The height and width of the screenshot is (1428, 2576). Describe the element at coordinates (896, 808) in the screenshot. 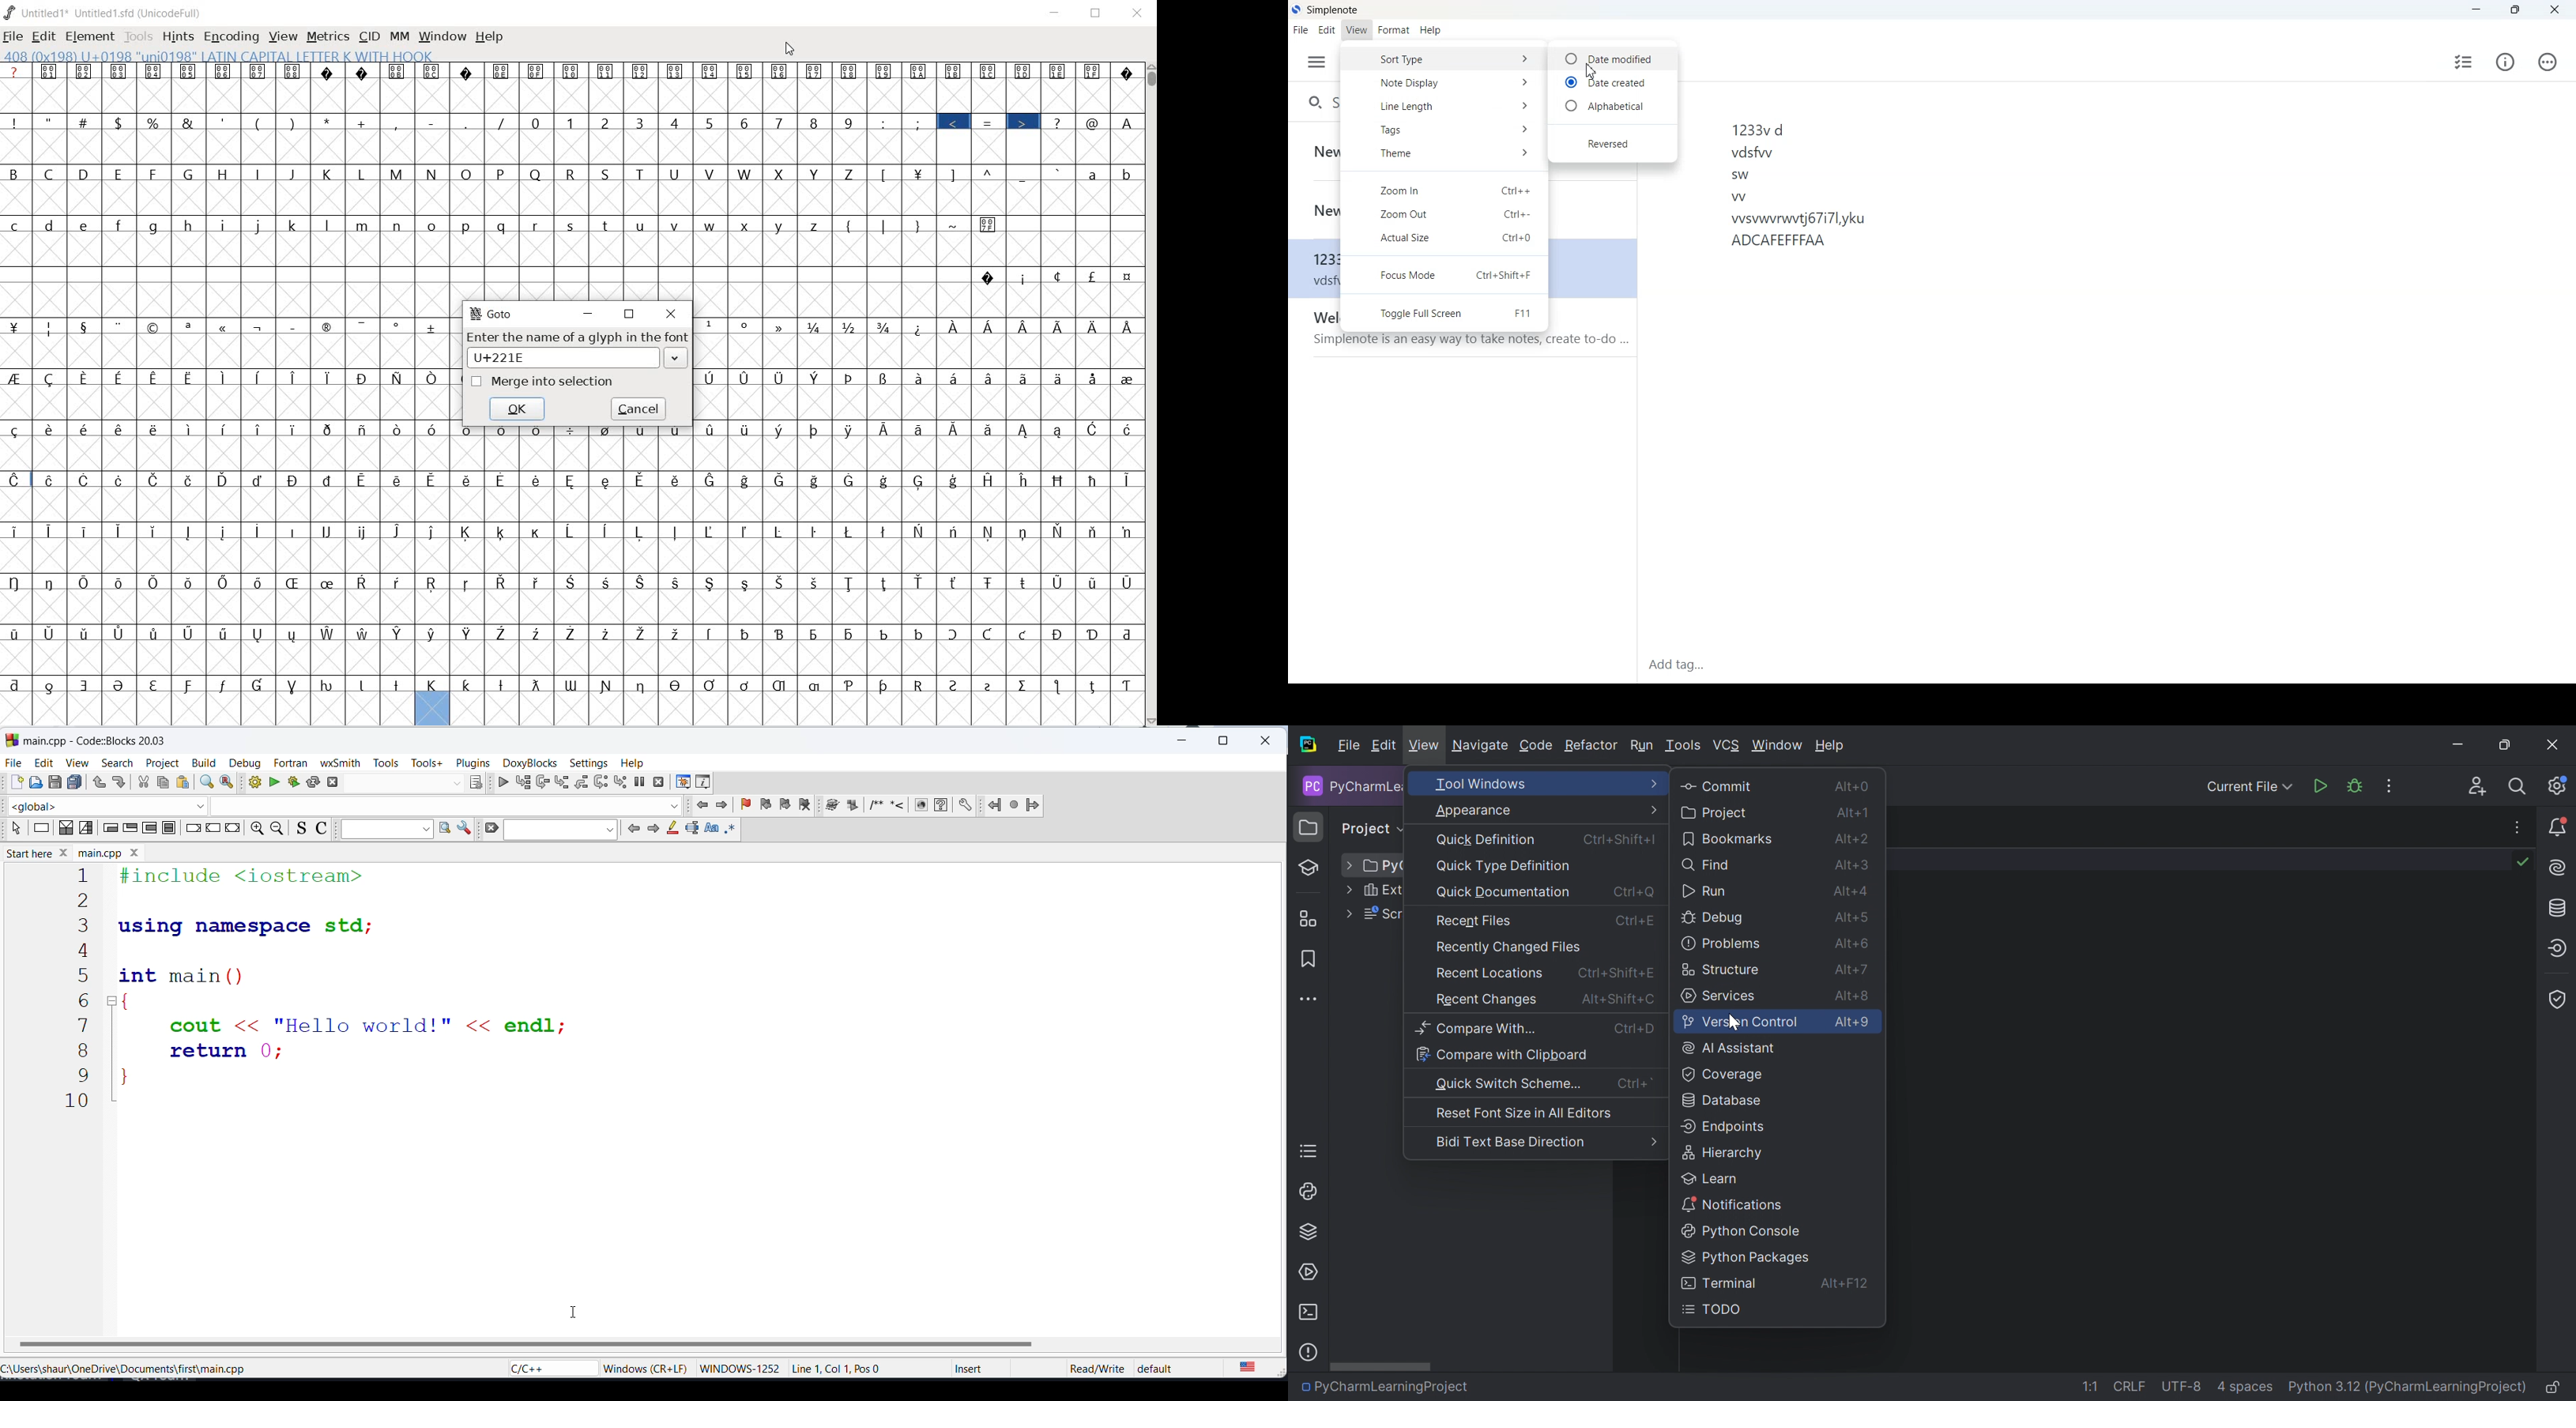

I see `icon` at that location.